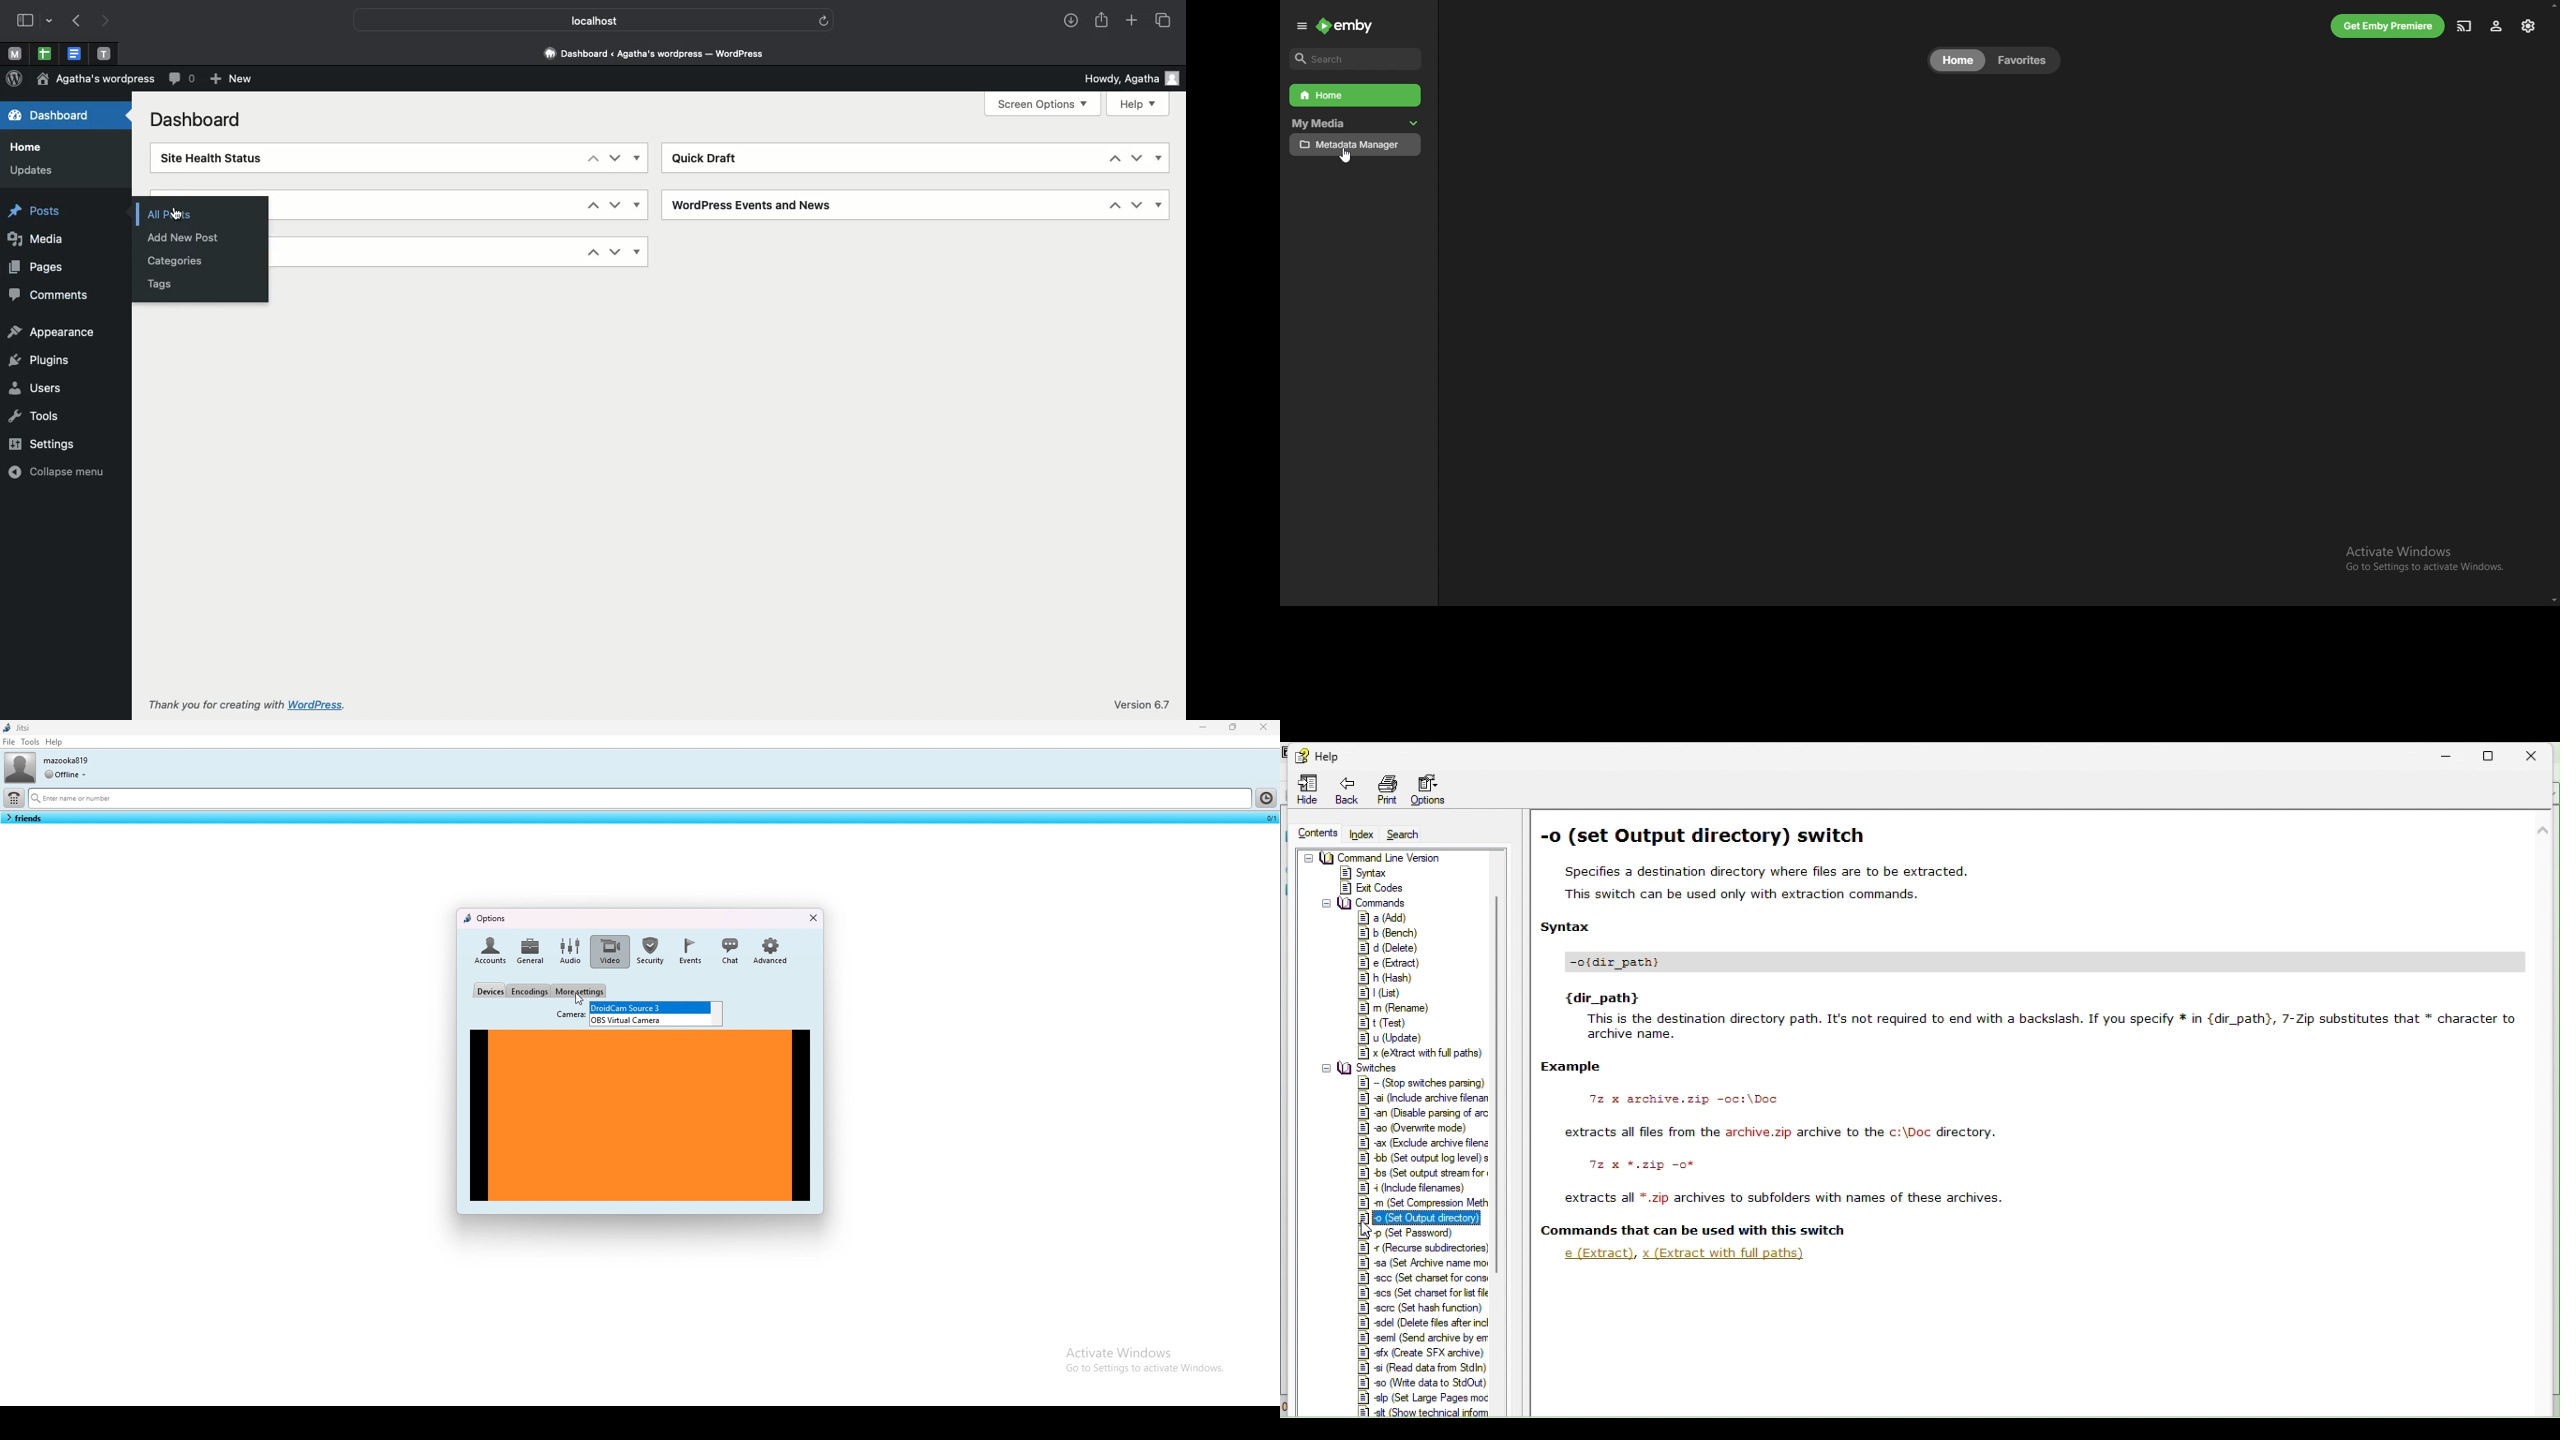  What do you see at coordinates (1115, 158) in the screenshot?
I see `Up` at bounding box center [1115, 158].